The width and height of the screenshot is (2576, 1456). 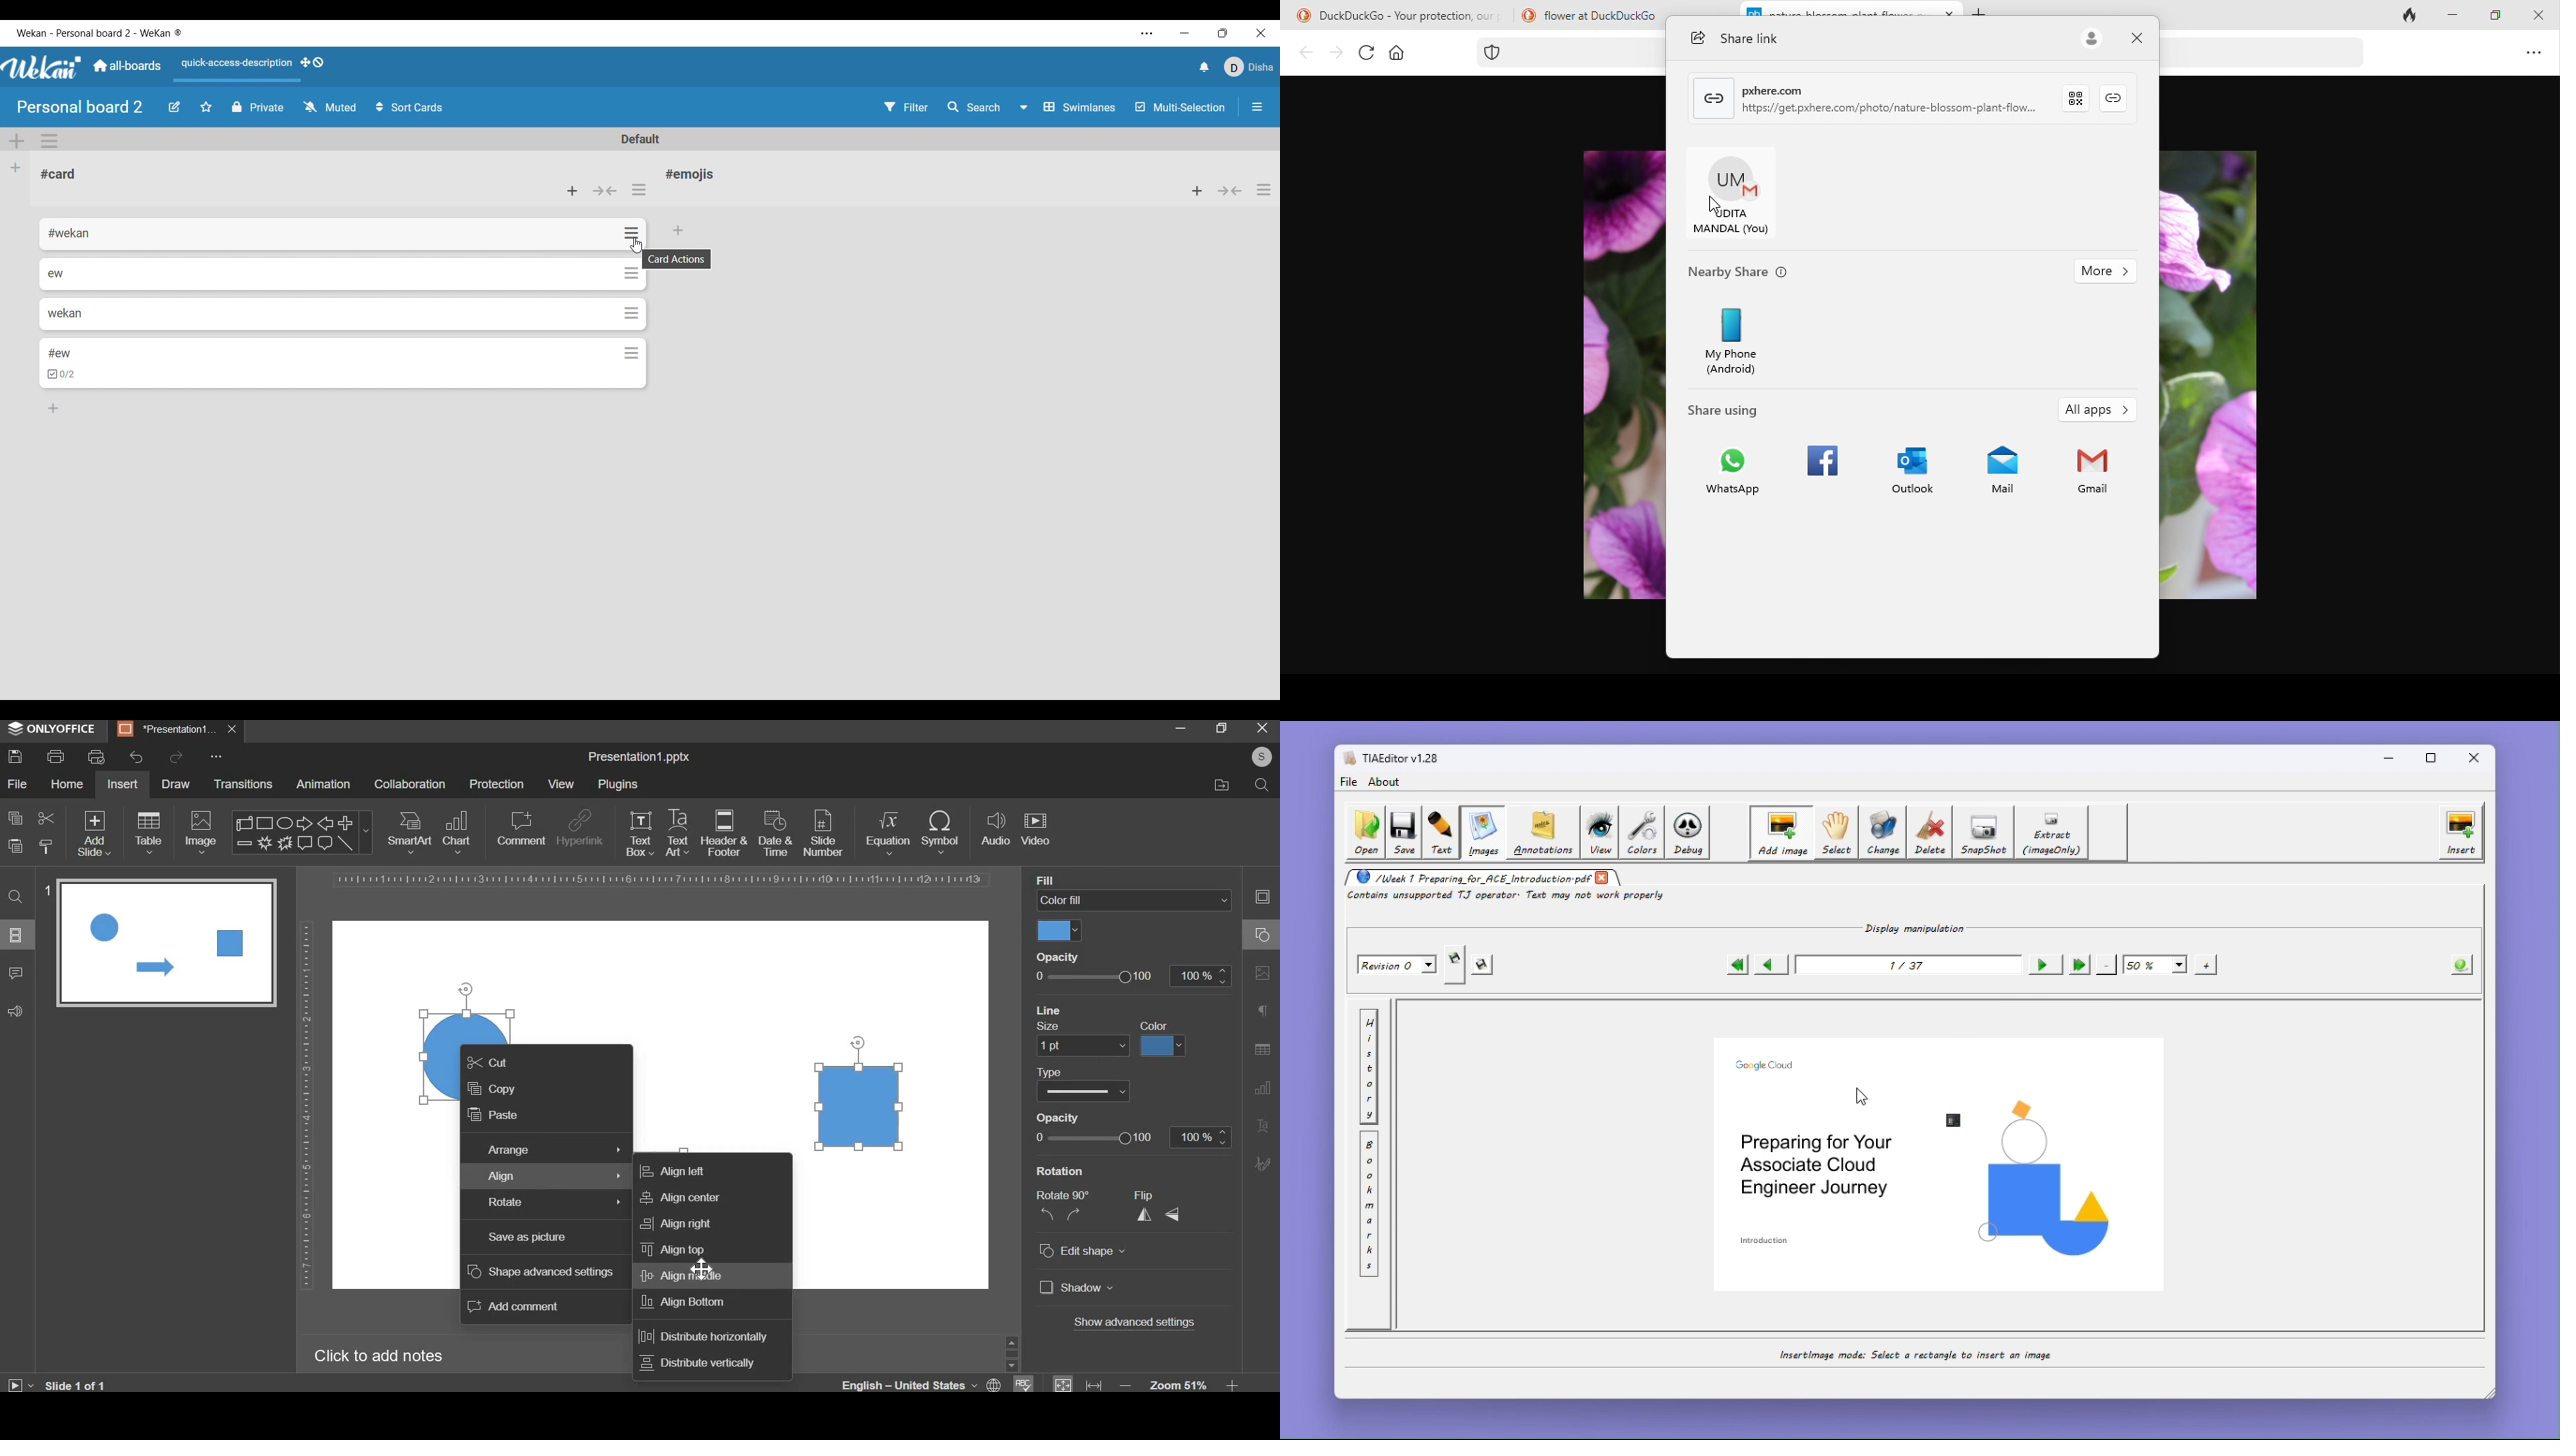 What do you see at coordinates (723, 833) in the screenshot?
I see `header & footer` at bounding box center [723, 833].